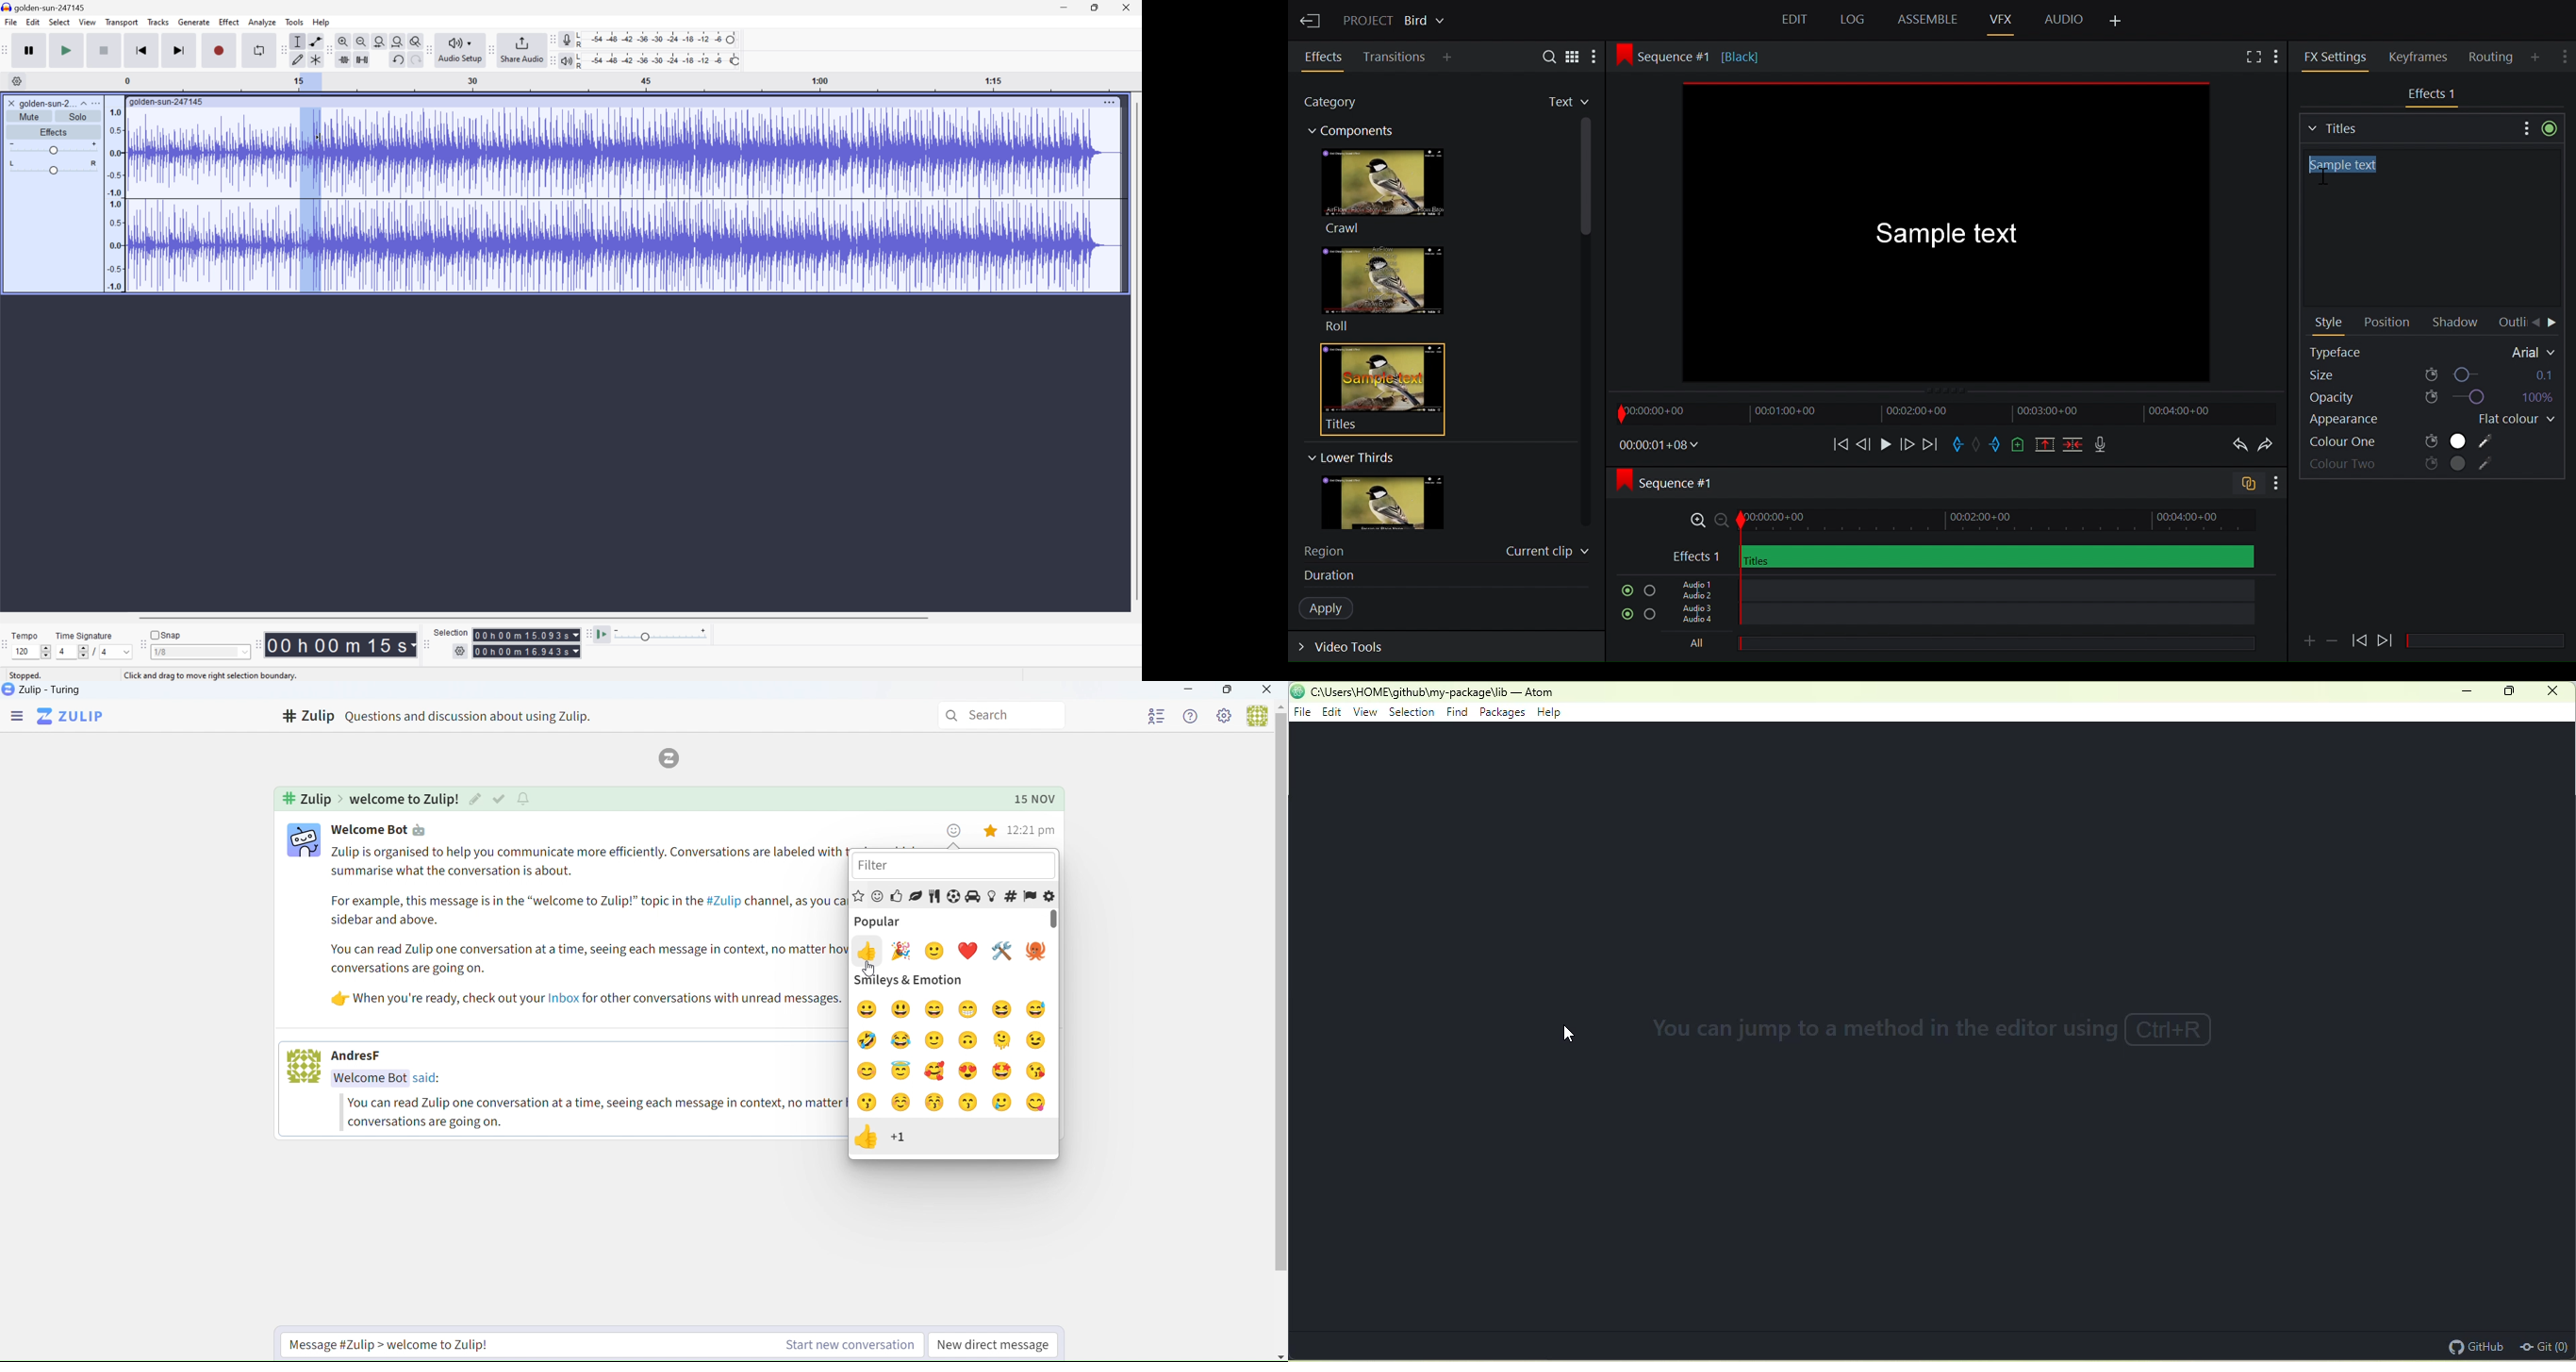 The height and width of the screenshot is (1372, 2576). I want to click on Filter, so click(957, 867).